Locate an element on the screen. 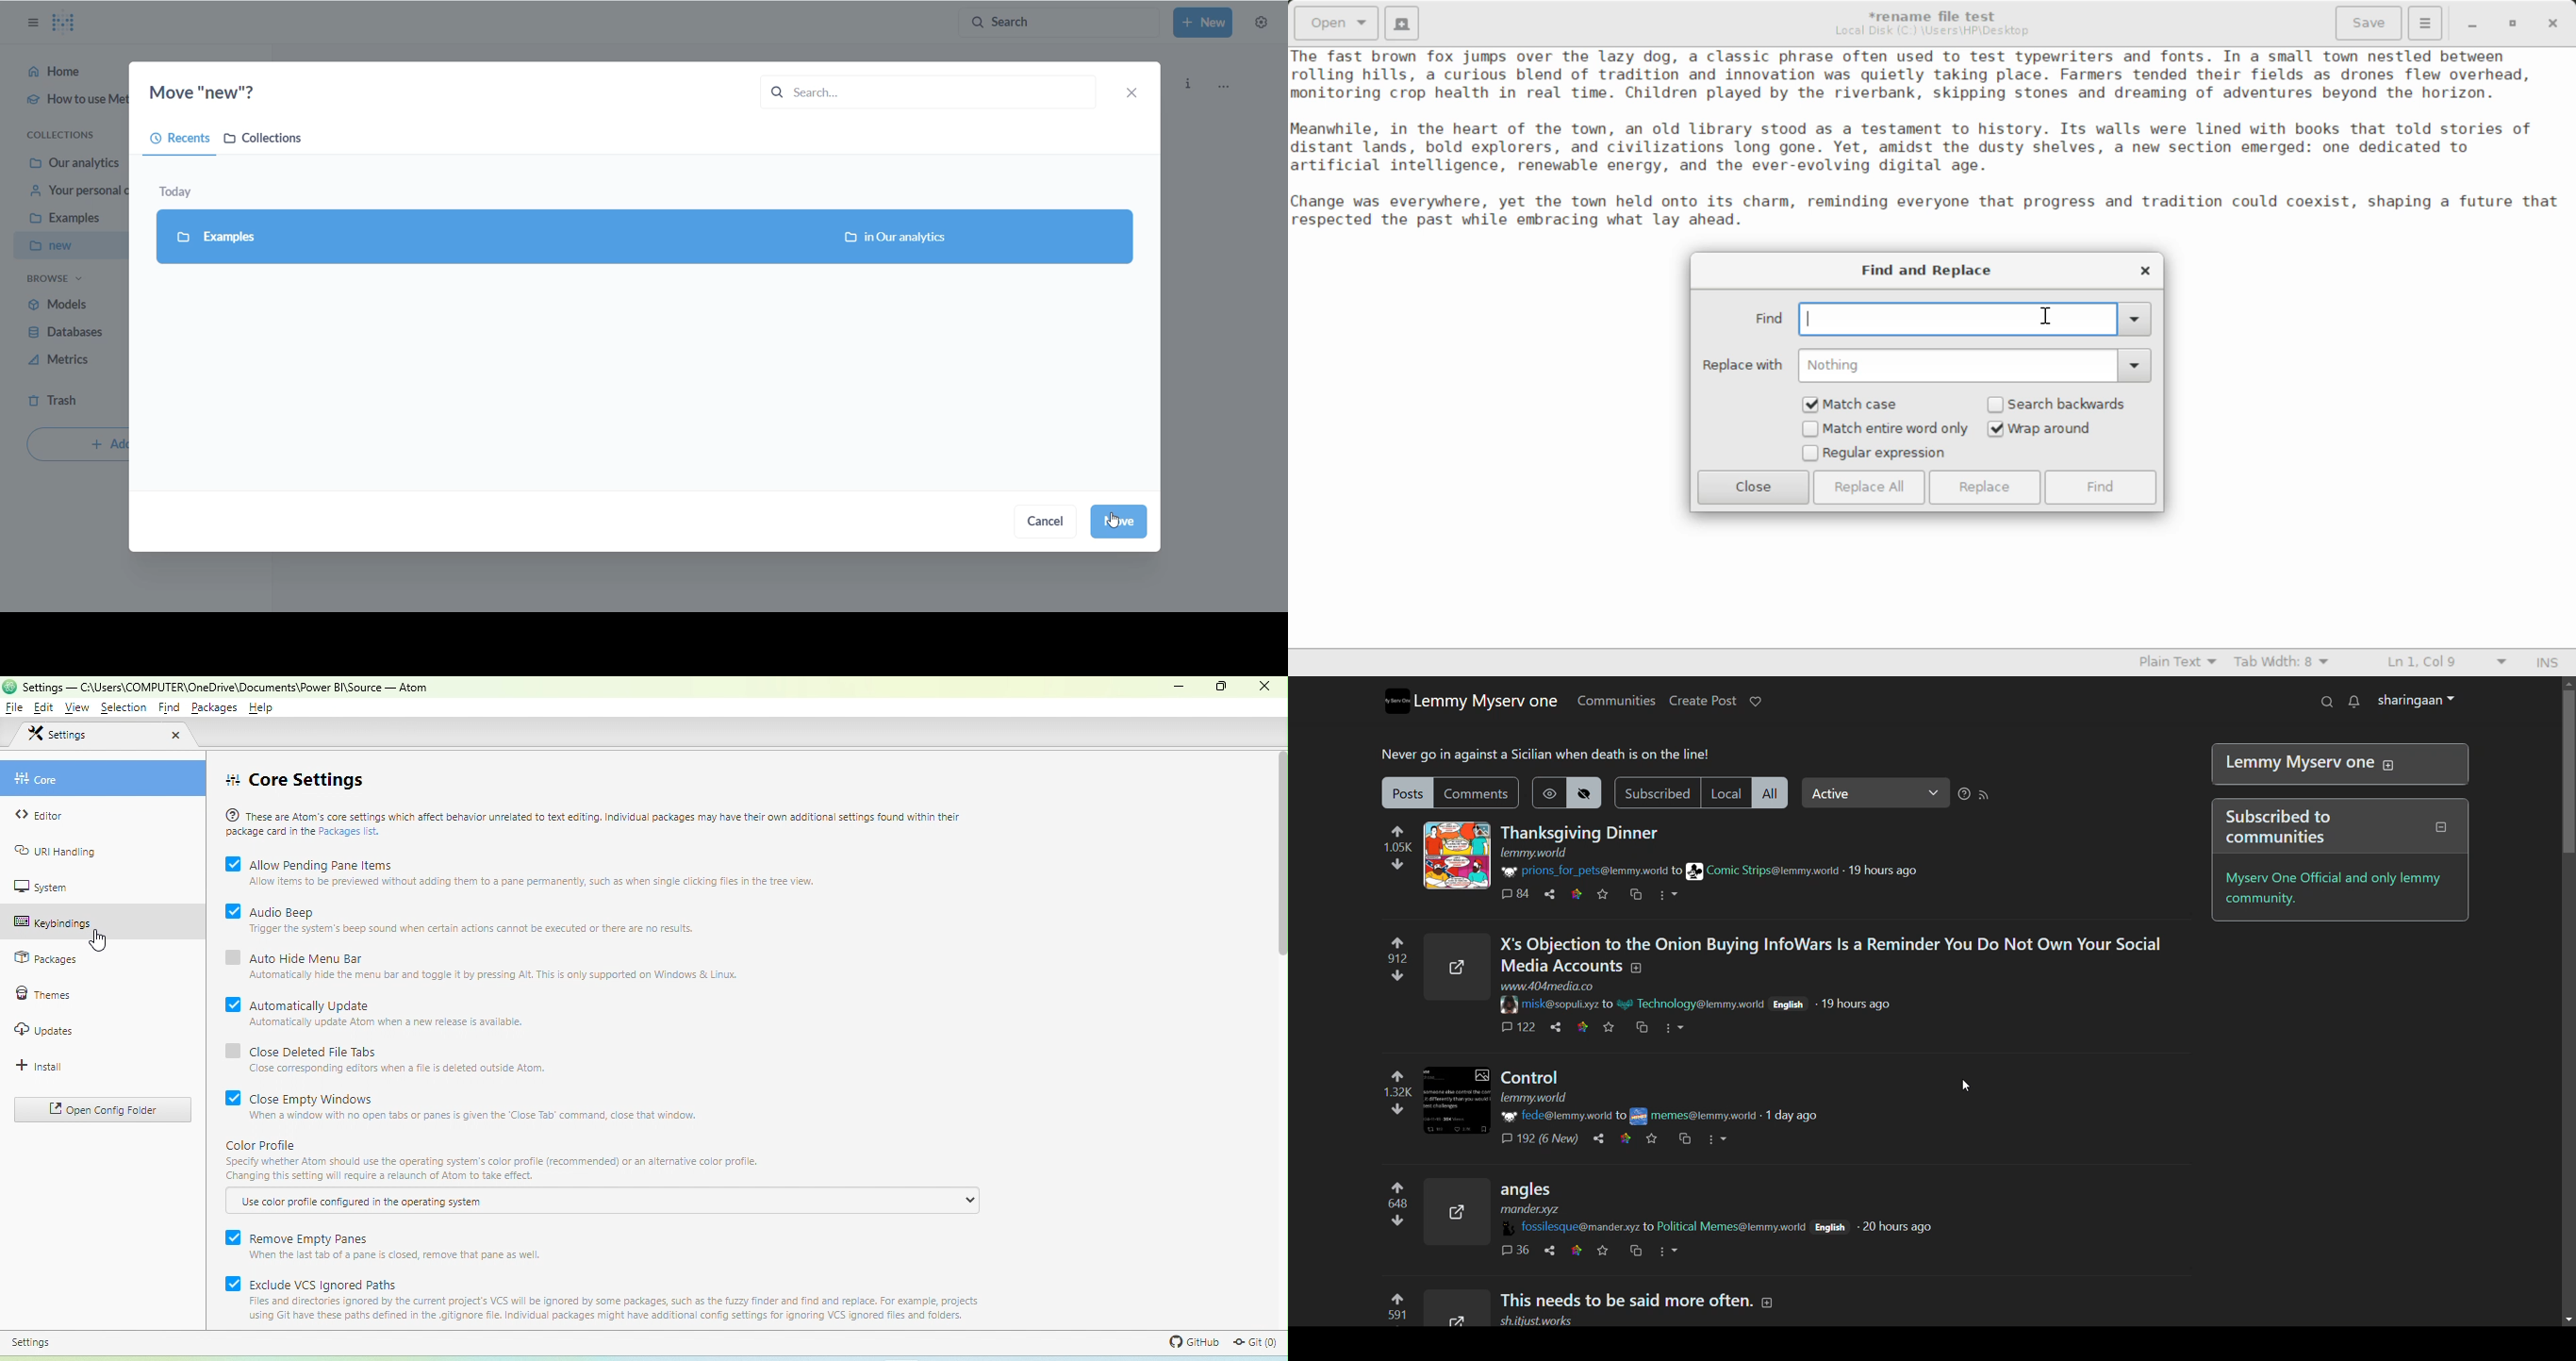  Close Window is located at coordinates (2143, 270).